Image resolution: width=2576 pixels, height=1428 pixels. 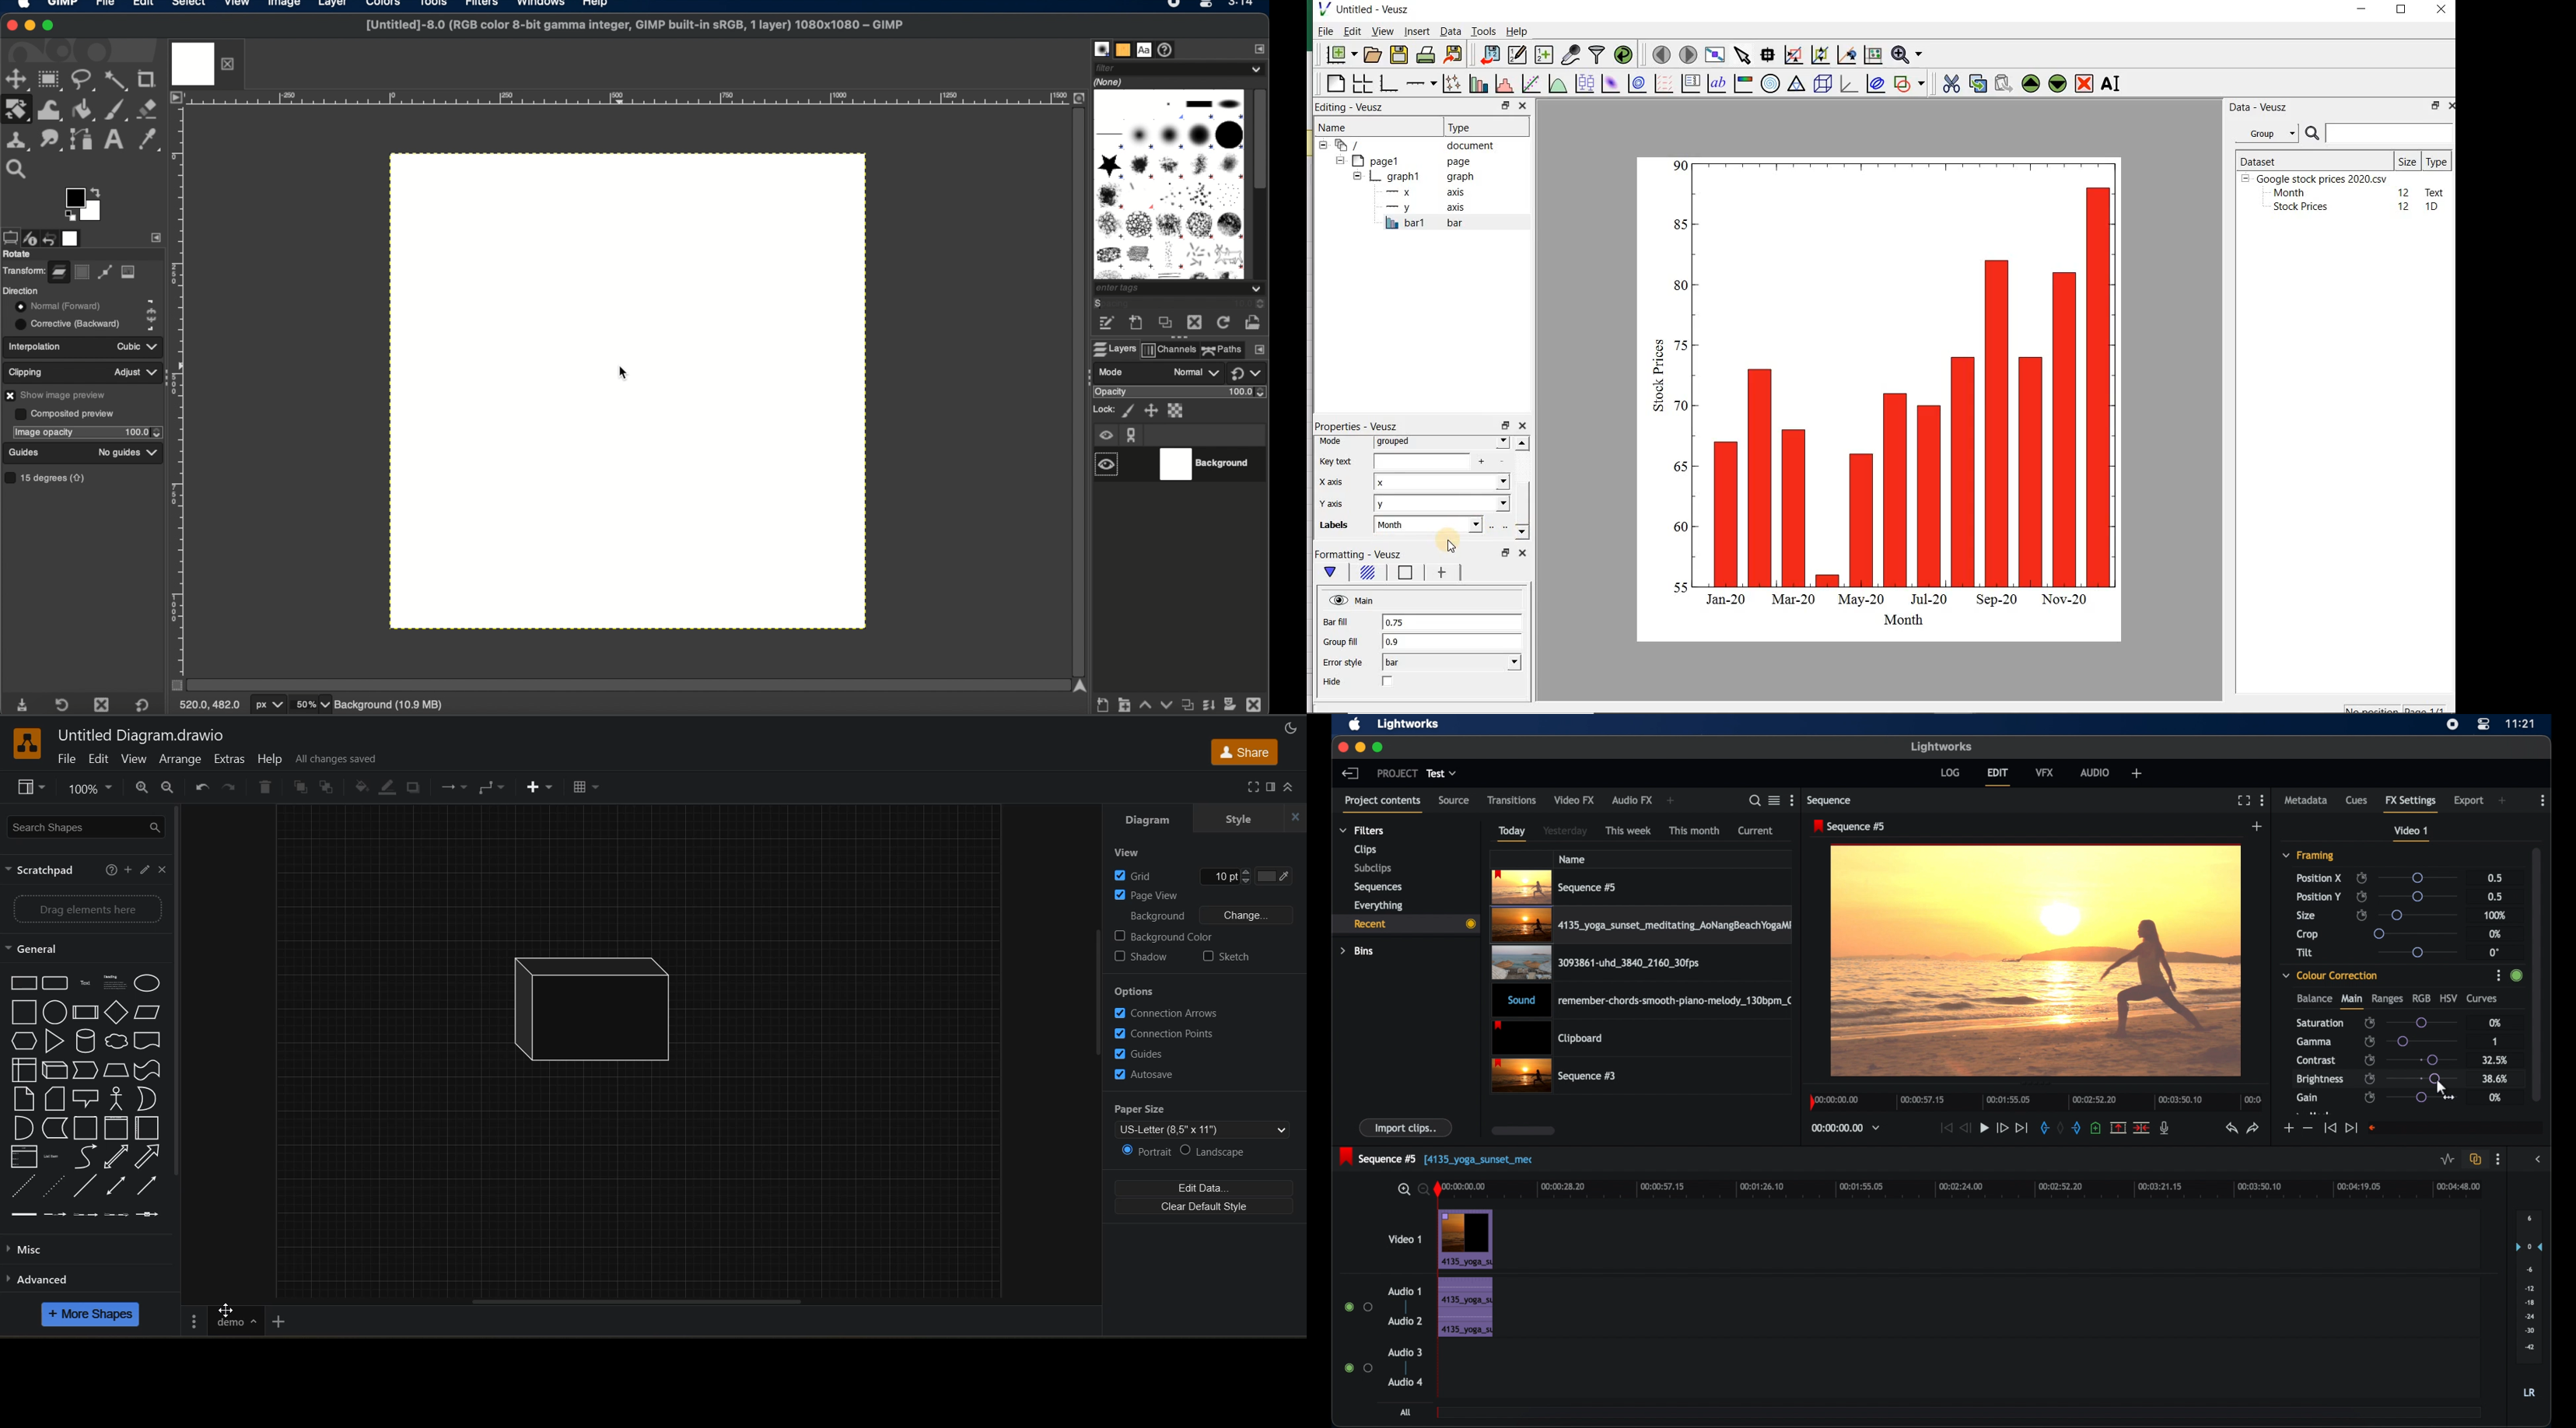 What do you see at coordinates (2095, 1128) in the screenshot?
I see `add cue at current position` at bounding box center [2095, 1128].